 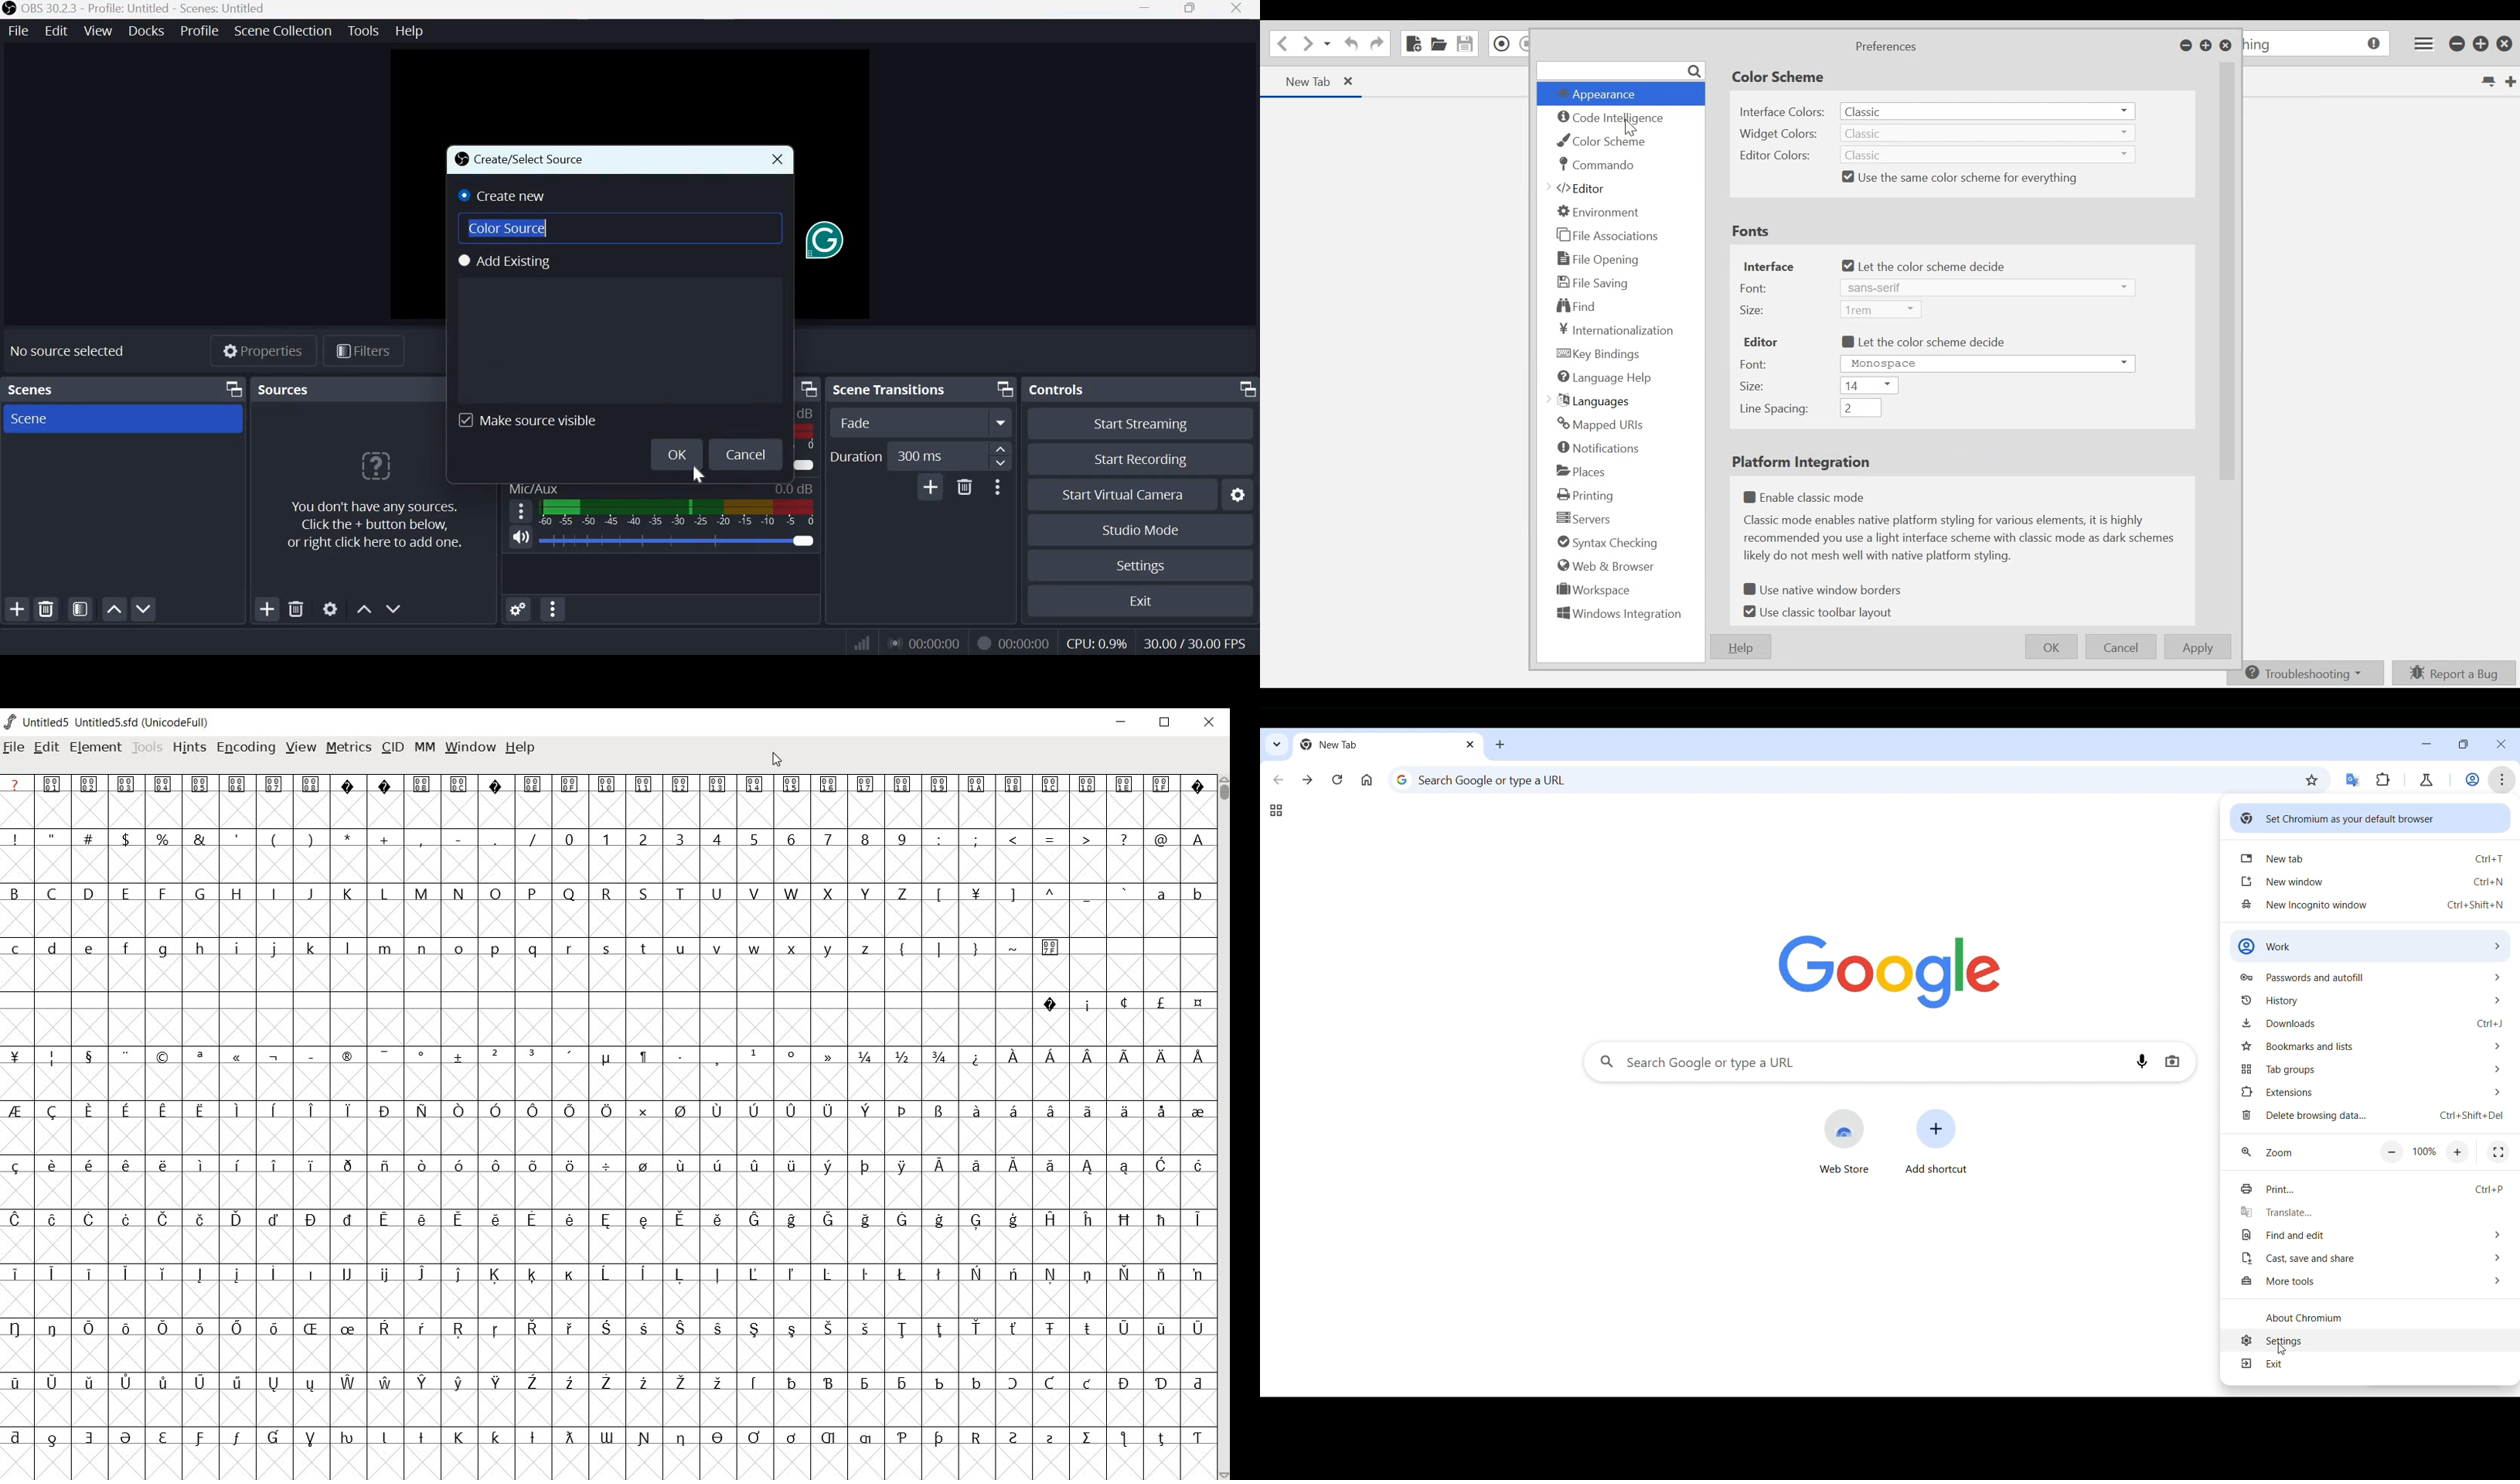 I want to click on Line Spacing:, so click(x=1771, y=410).